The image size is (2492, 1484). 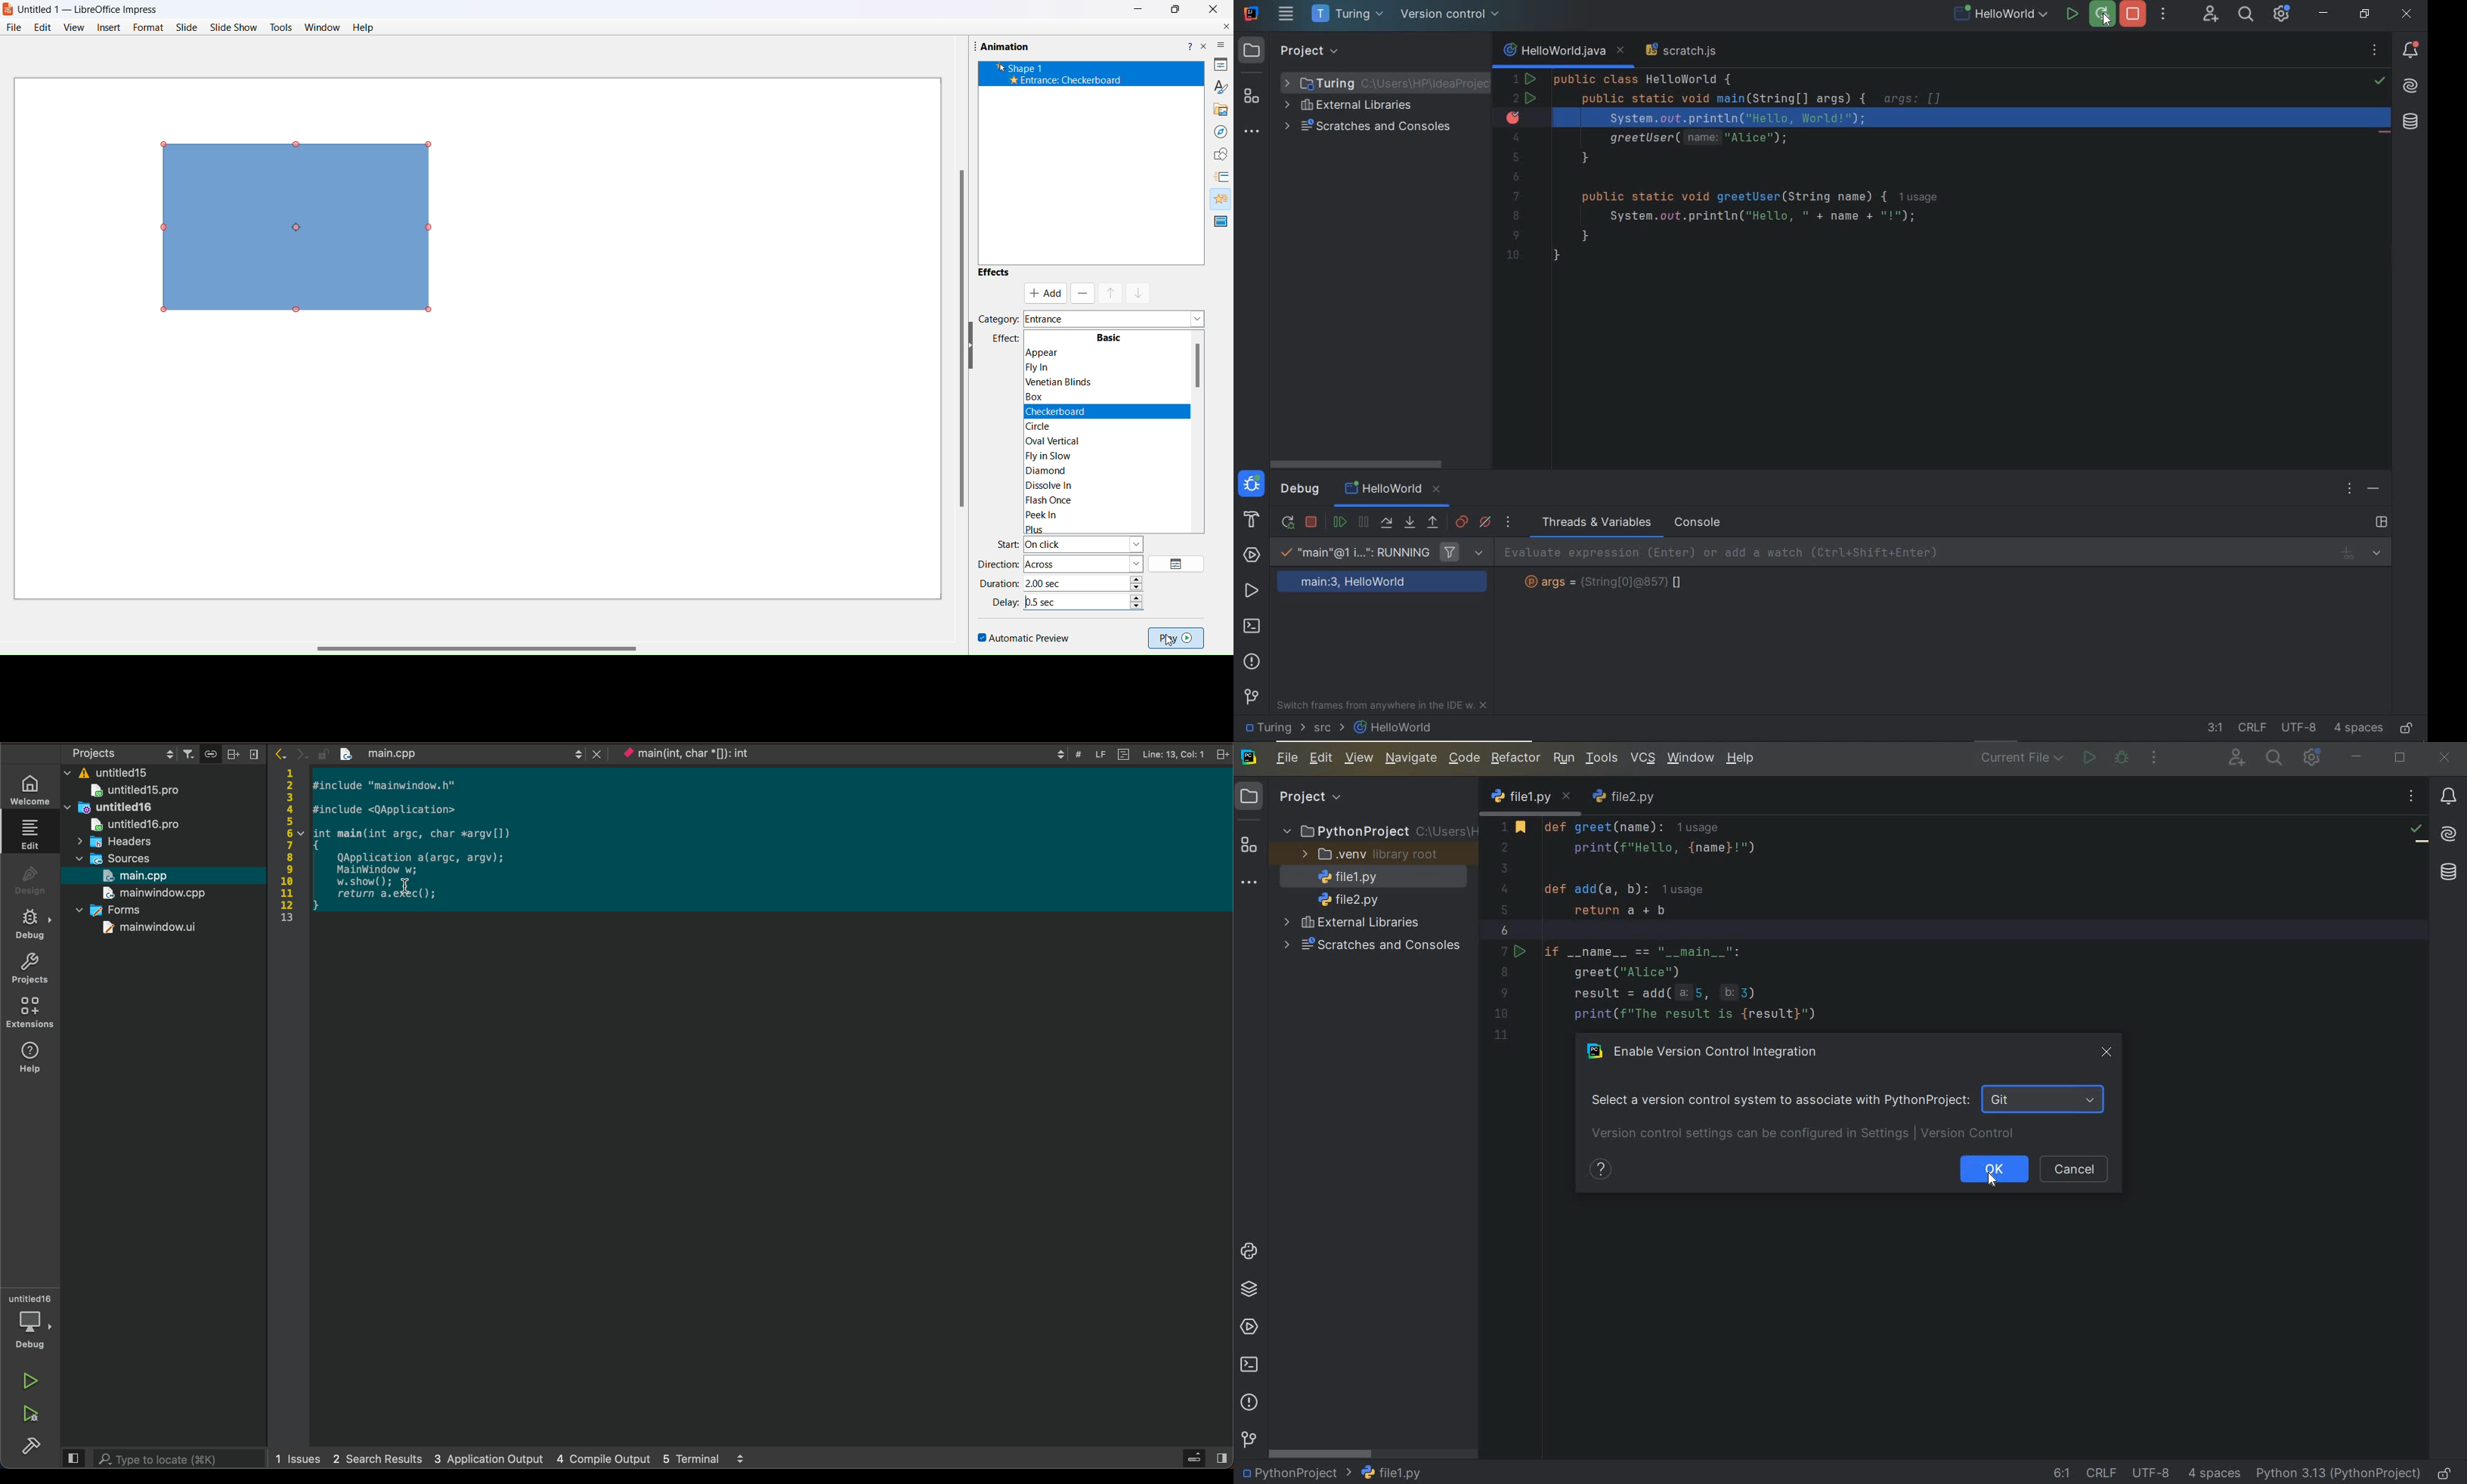 What do you see at coordinates (1506, 931) in the screenshot?
I see `line number` at bounding box center [1506, 931].